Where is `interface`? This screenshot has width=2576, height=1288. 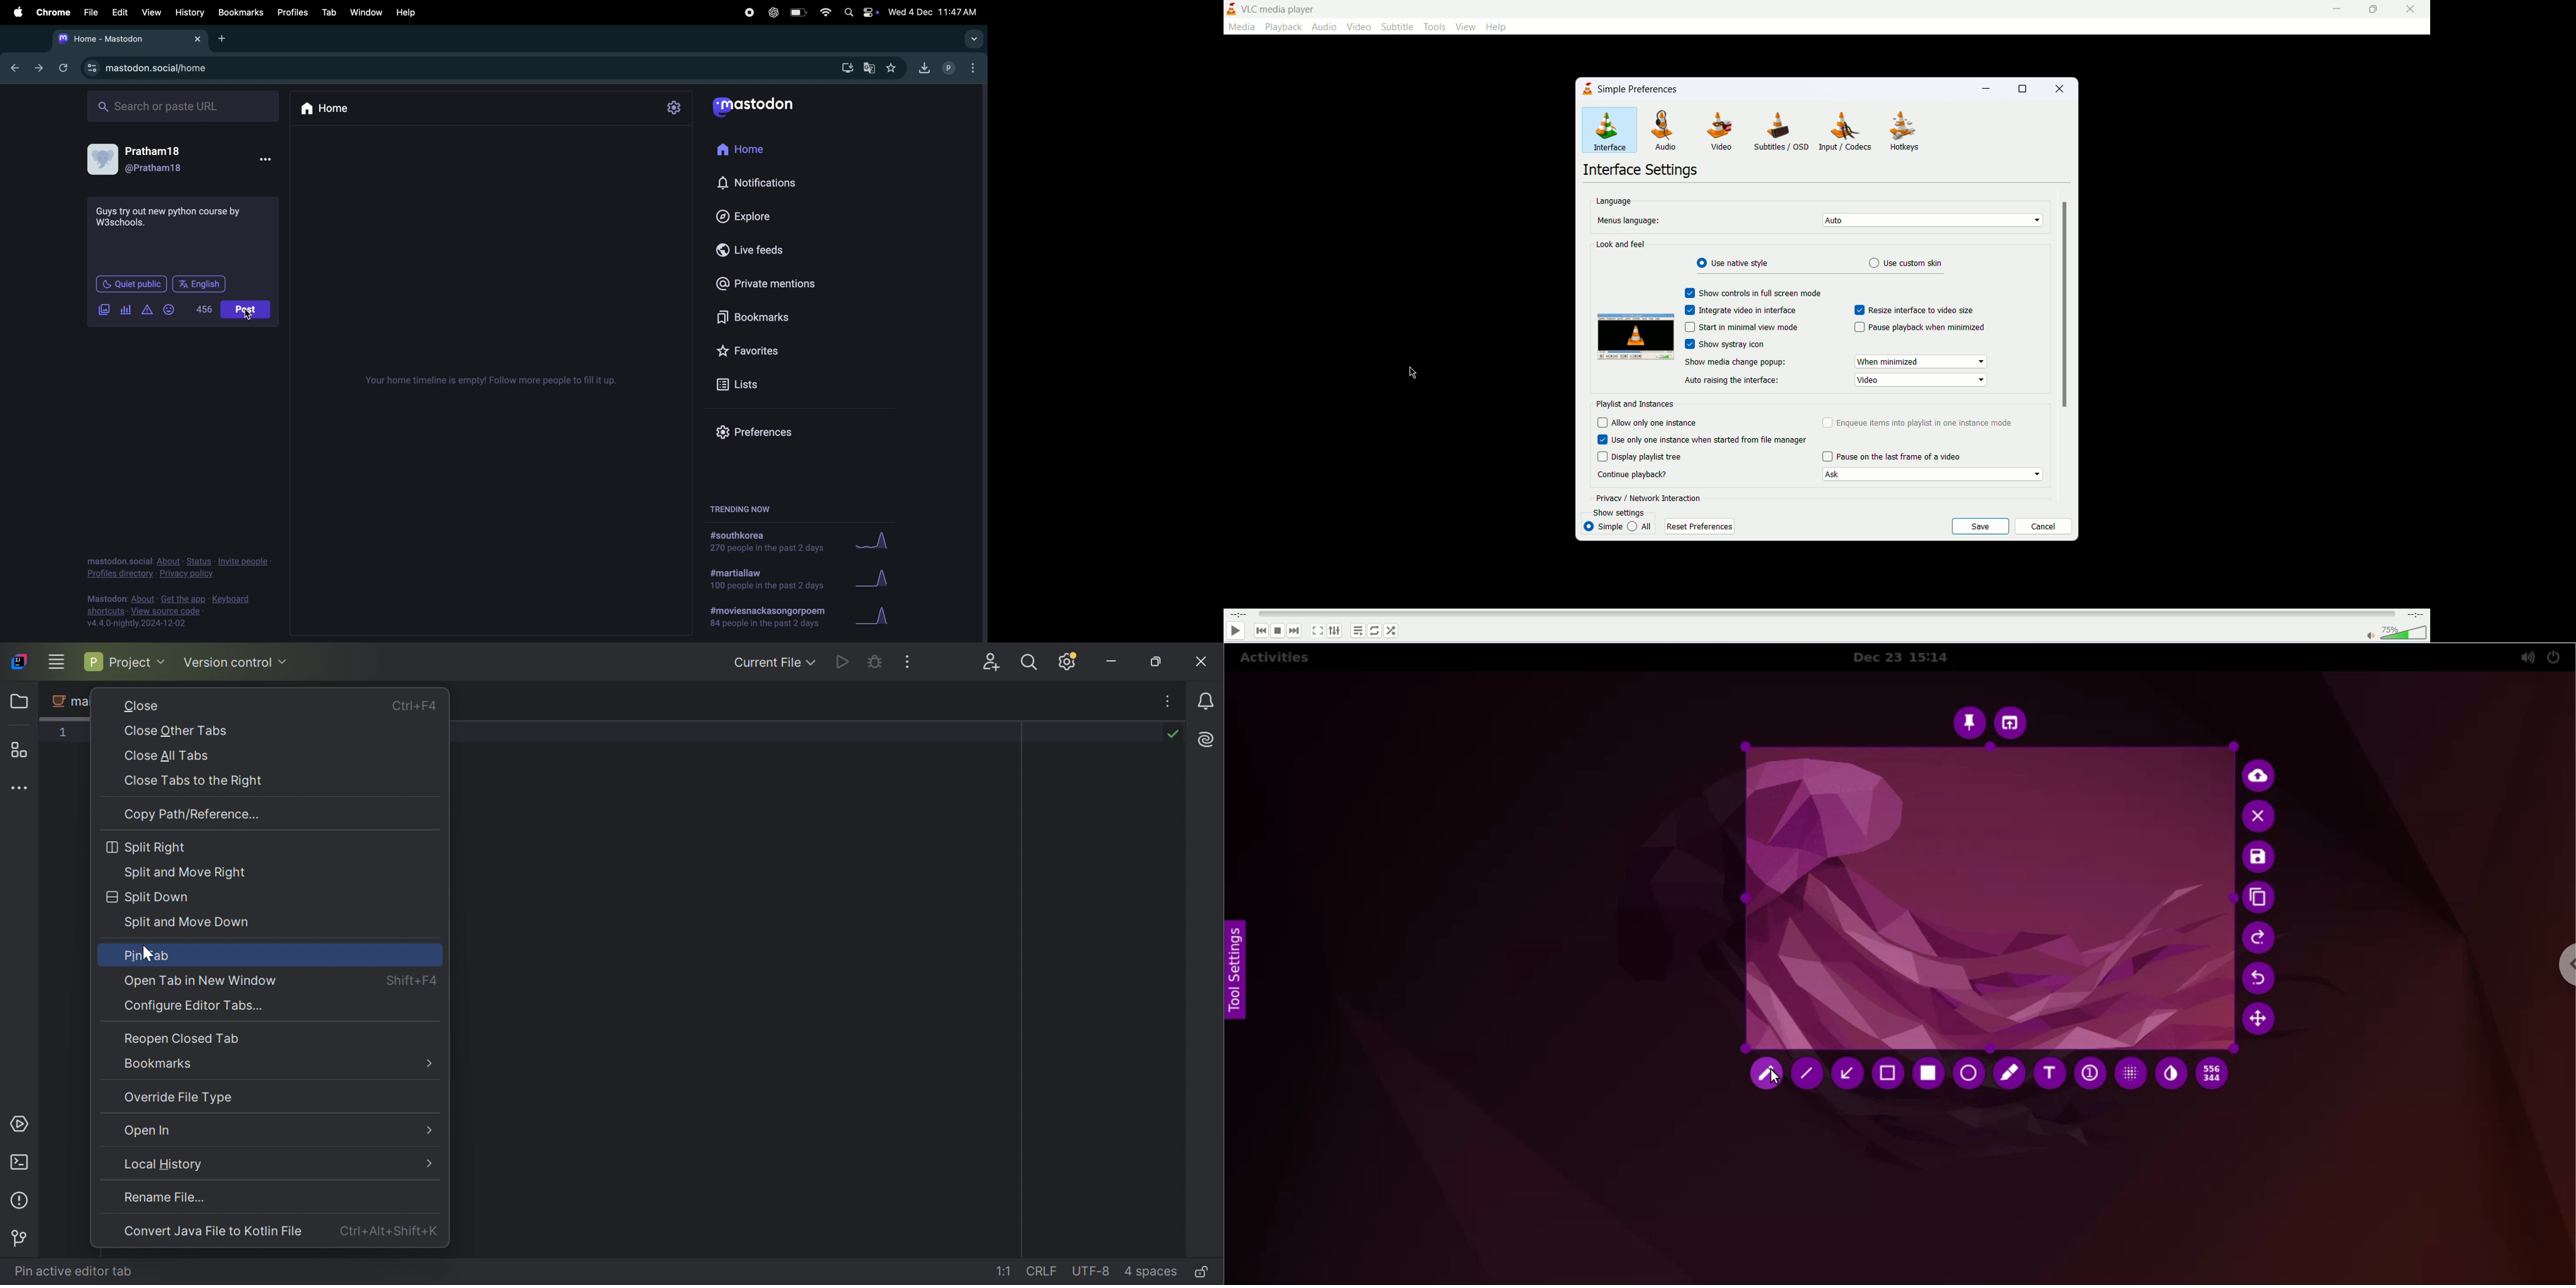
interface is located at coordinates (1610, 130).